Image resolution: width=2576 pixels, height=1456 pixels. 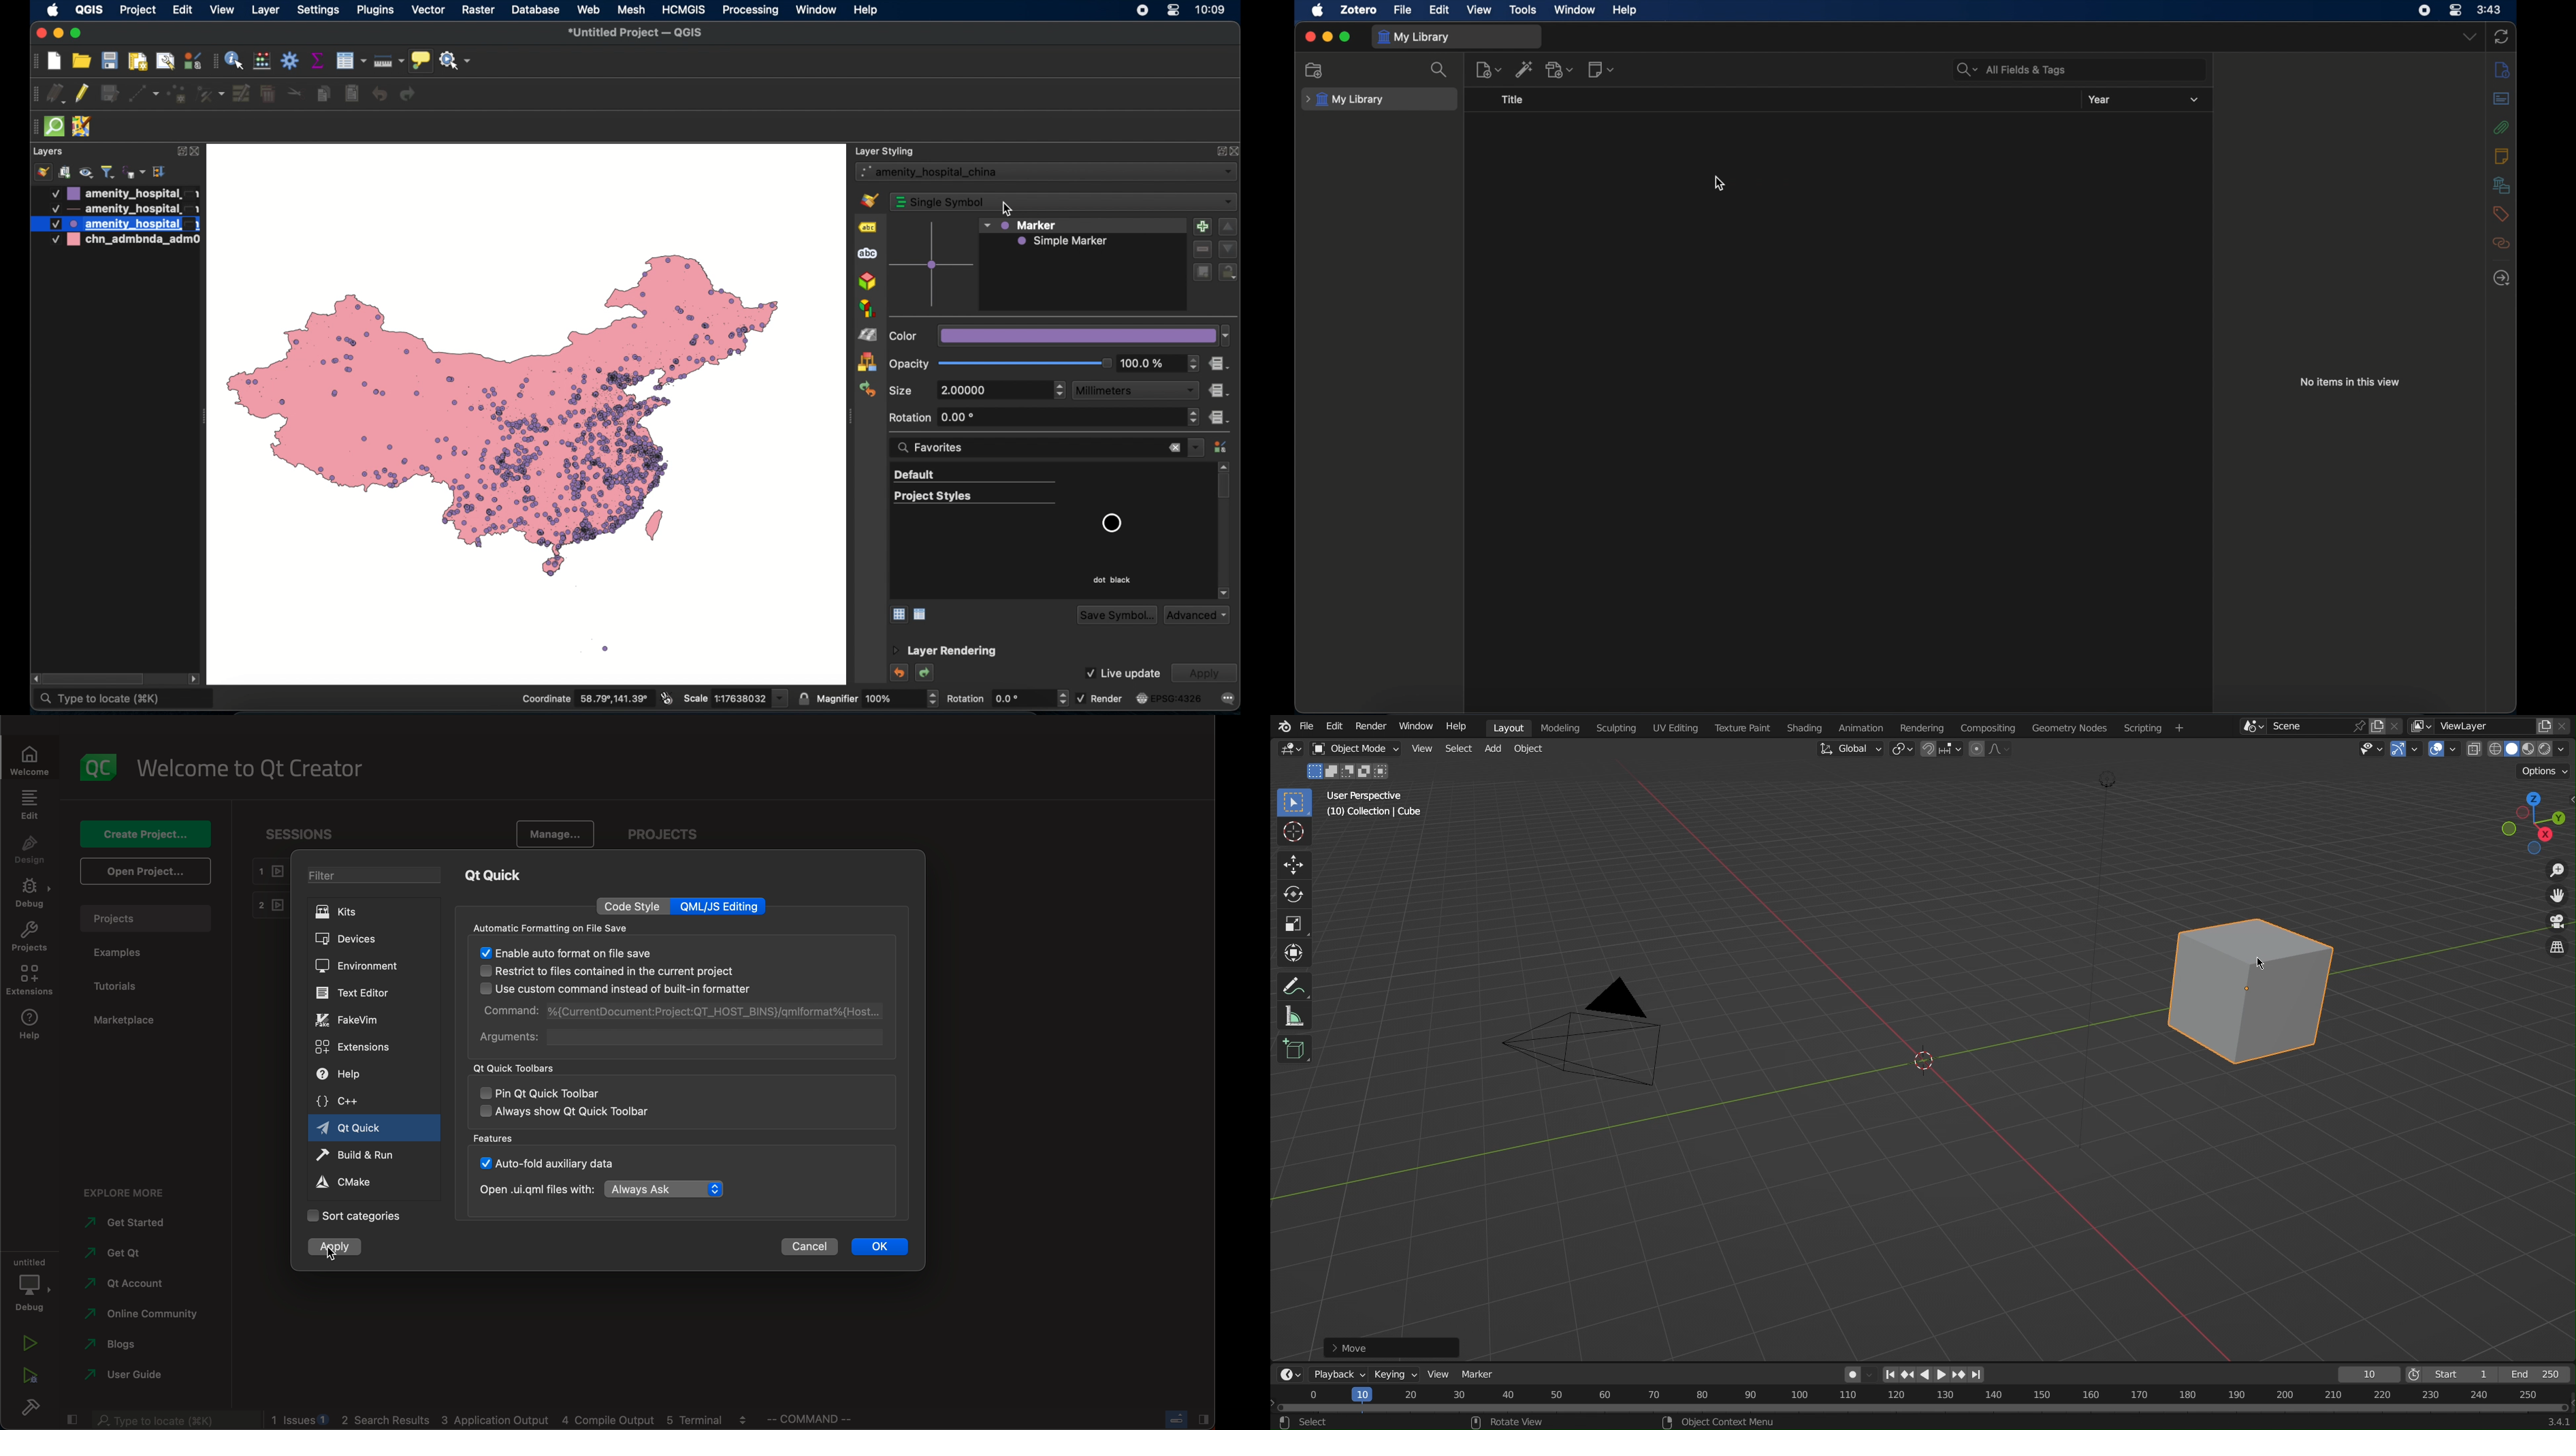 I want to click on move down, so click(x=1228, y=248).